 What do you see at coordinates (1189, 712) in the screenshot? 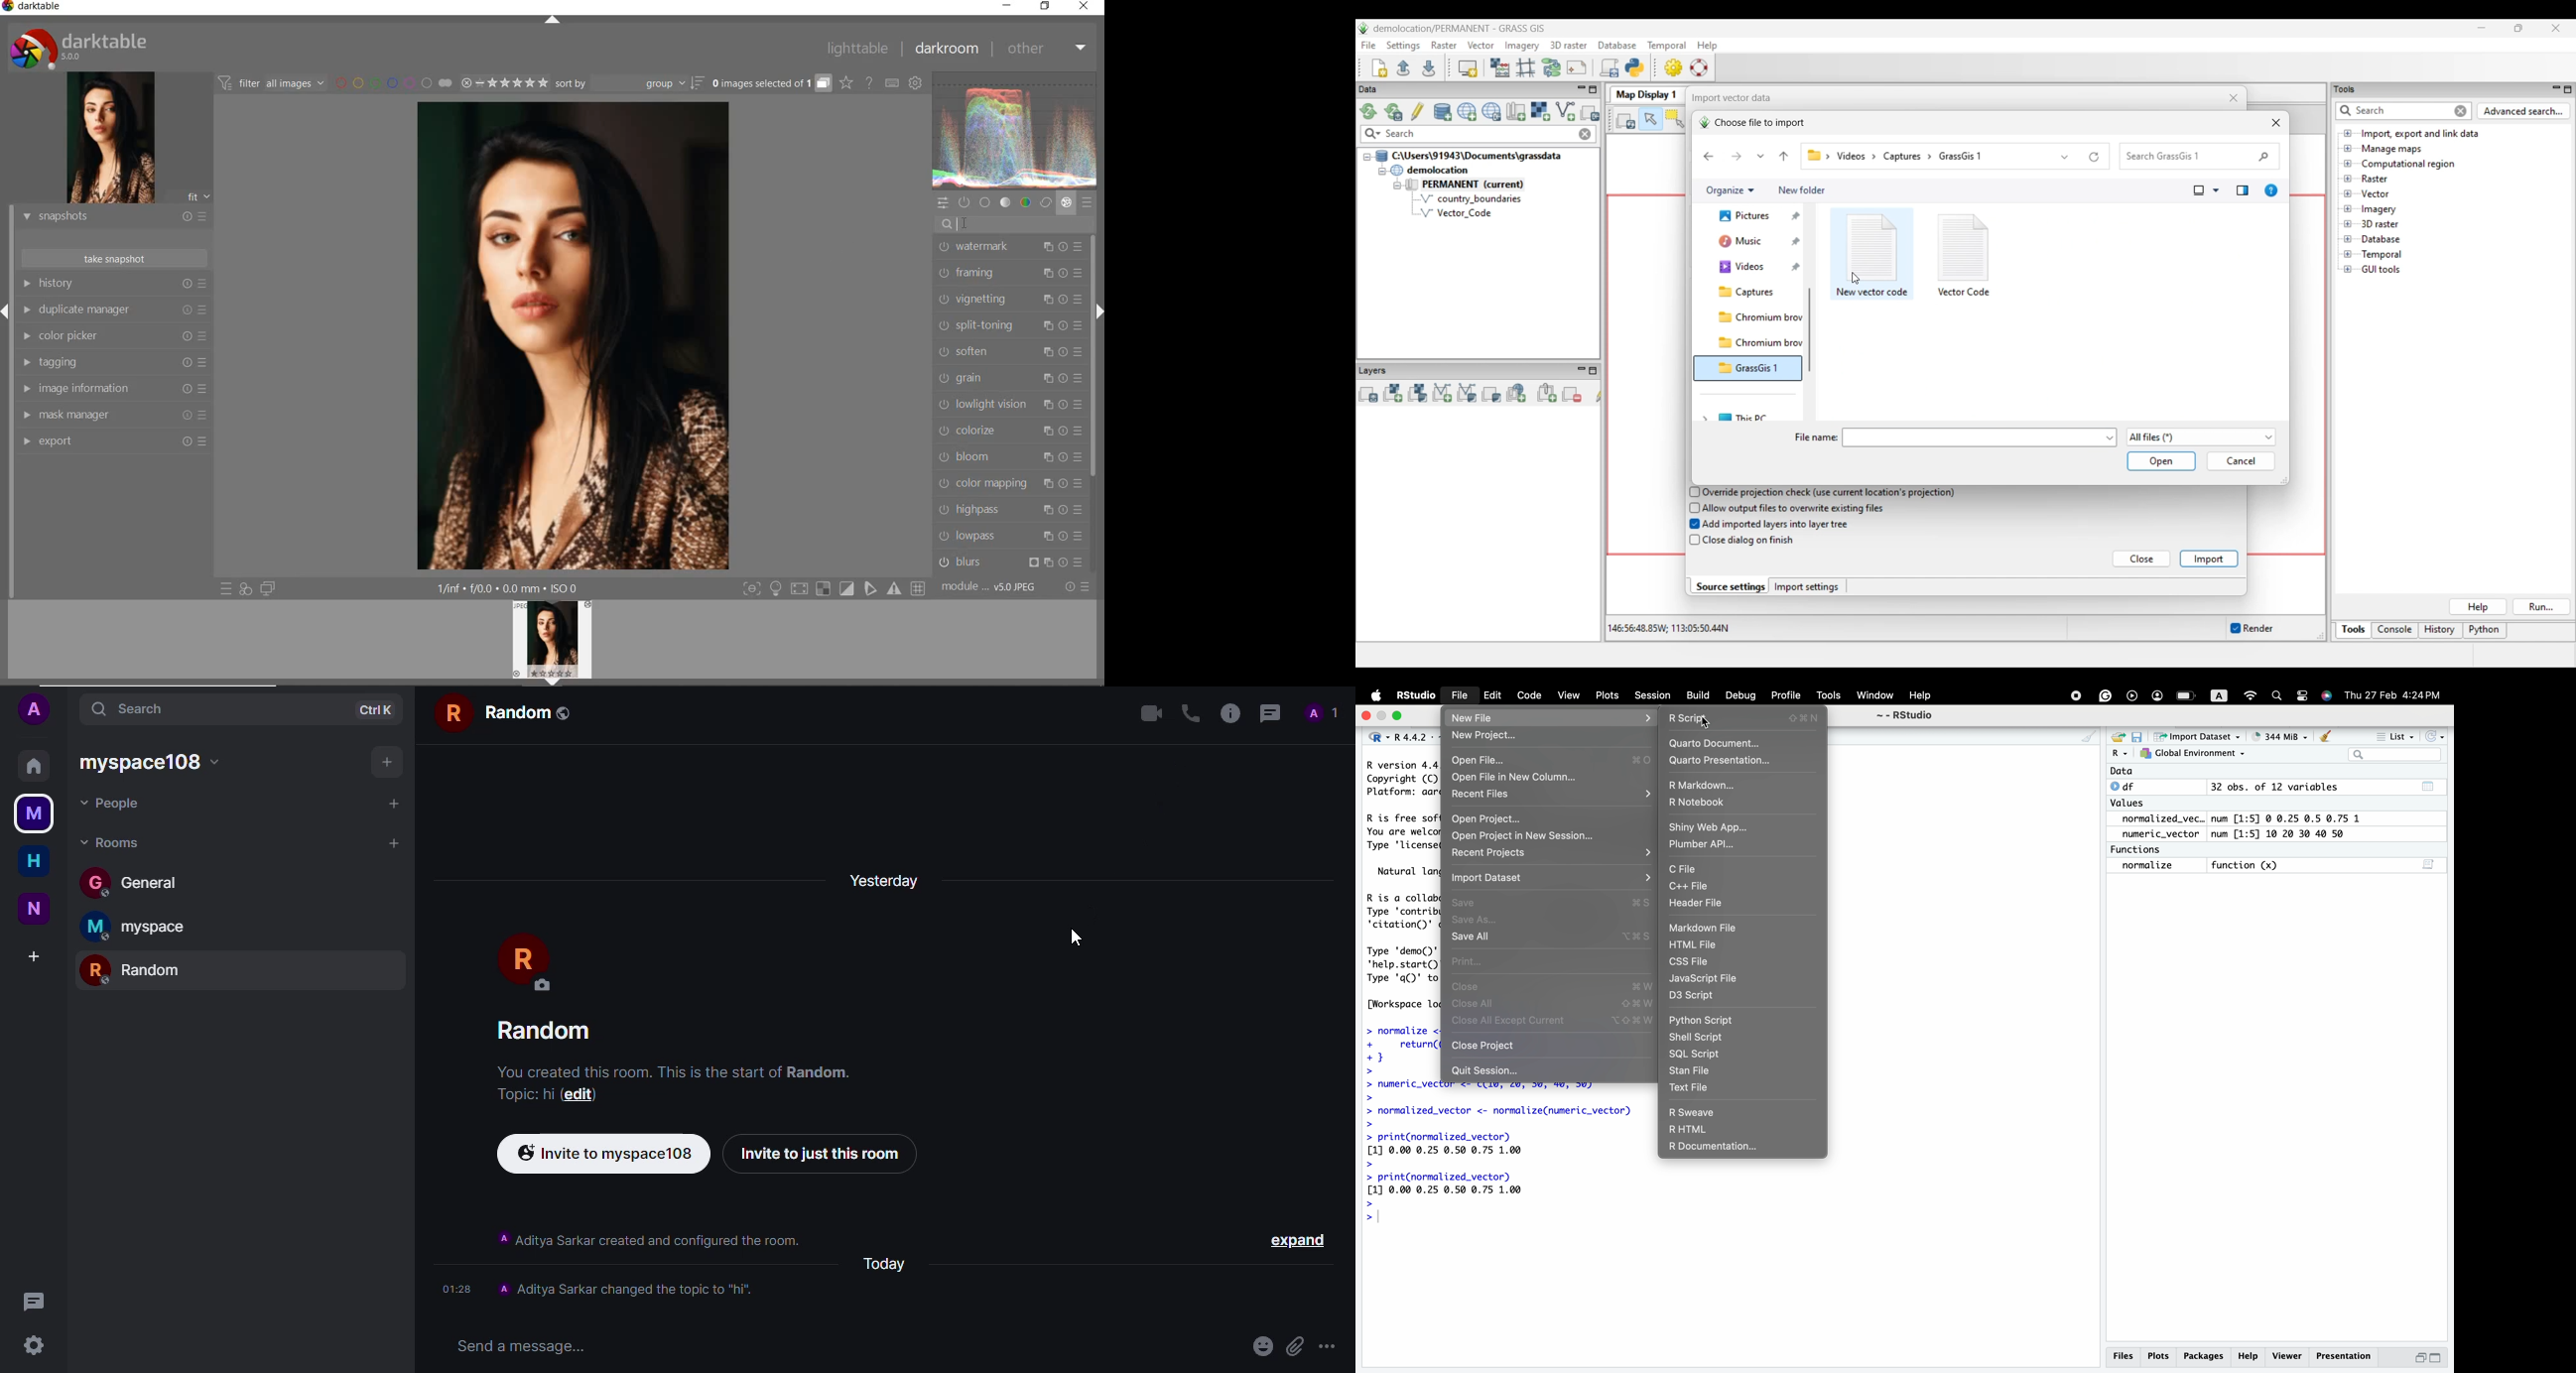
I see `voice call` at bounding box center [1189, 712].